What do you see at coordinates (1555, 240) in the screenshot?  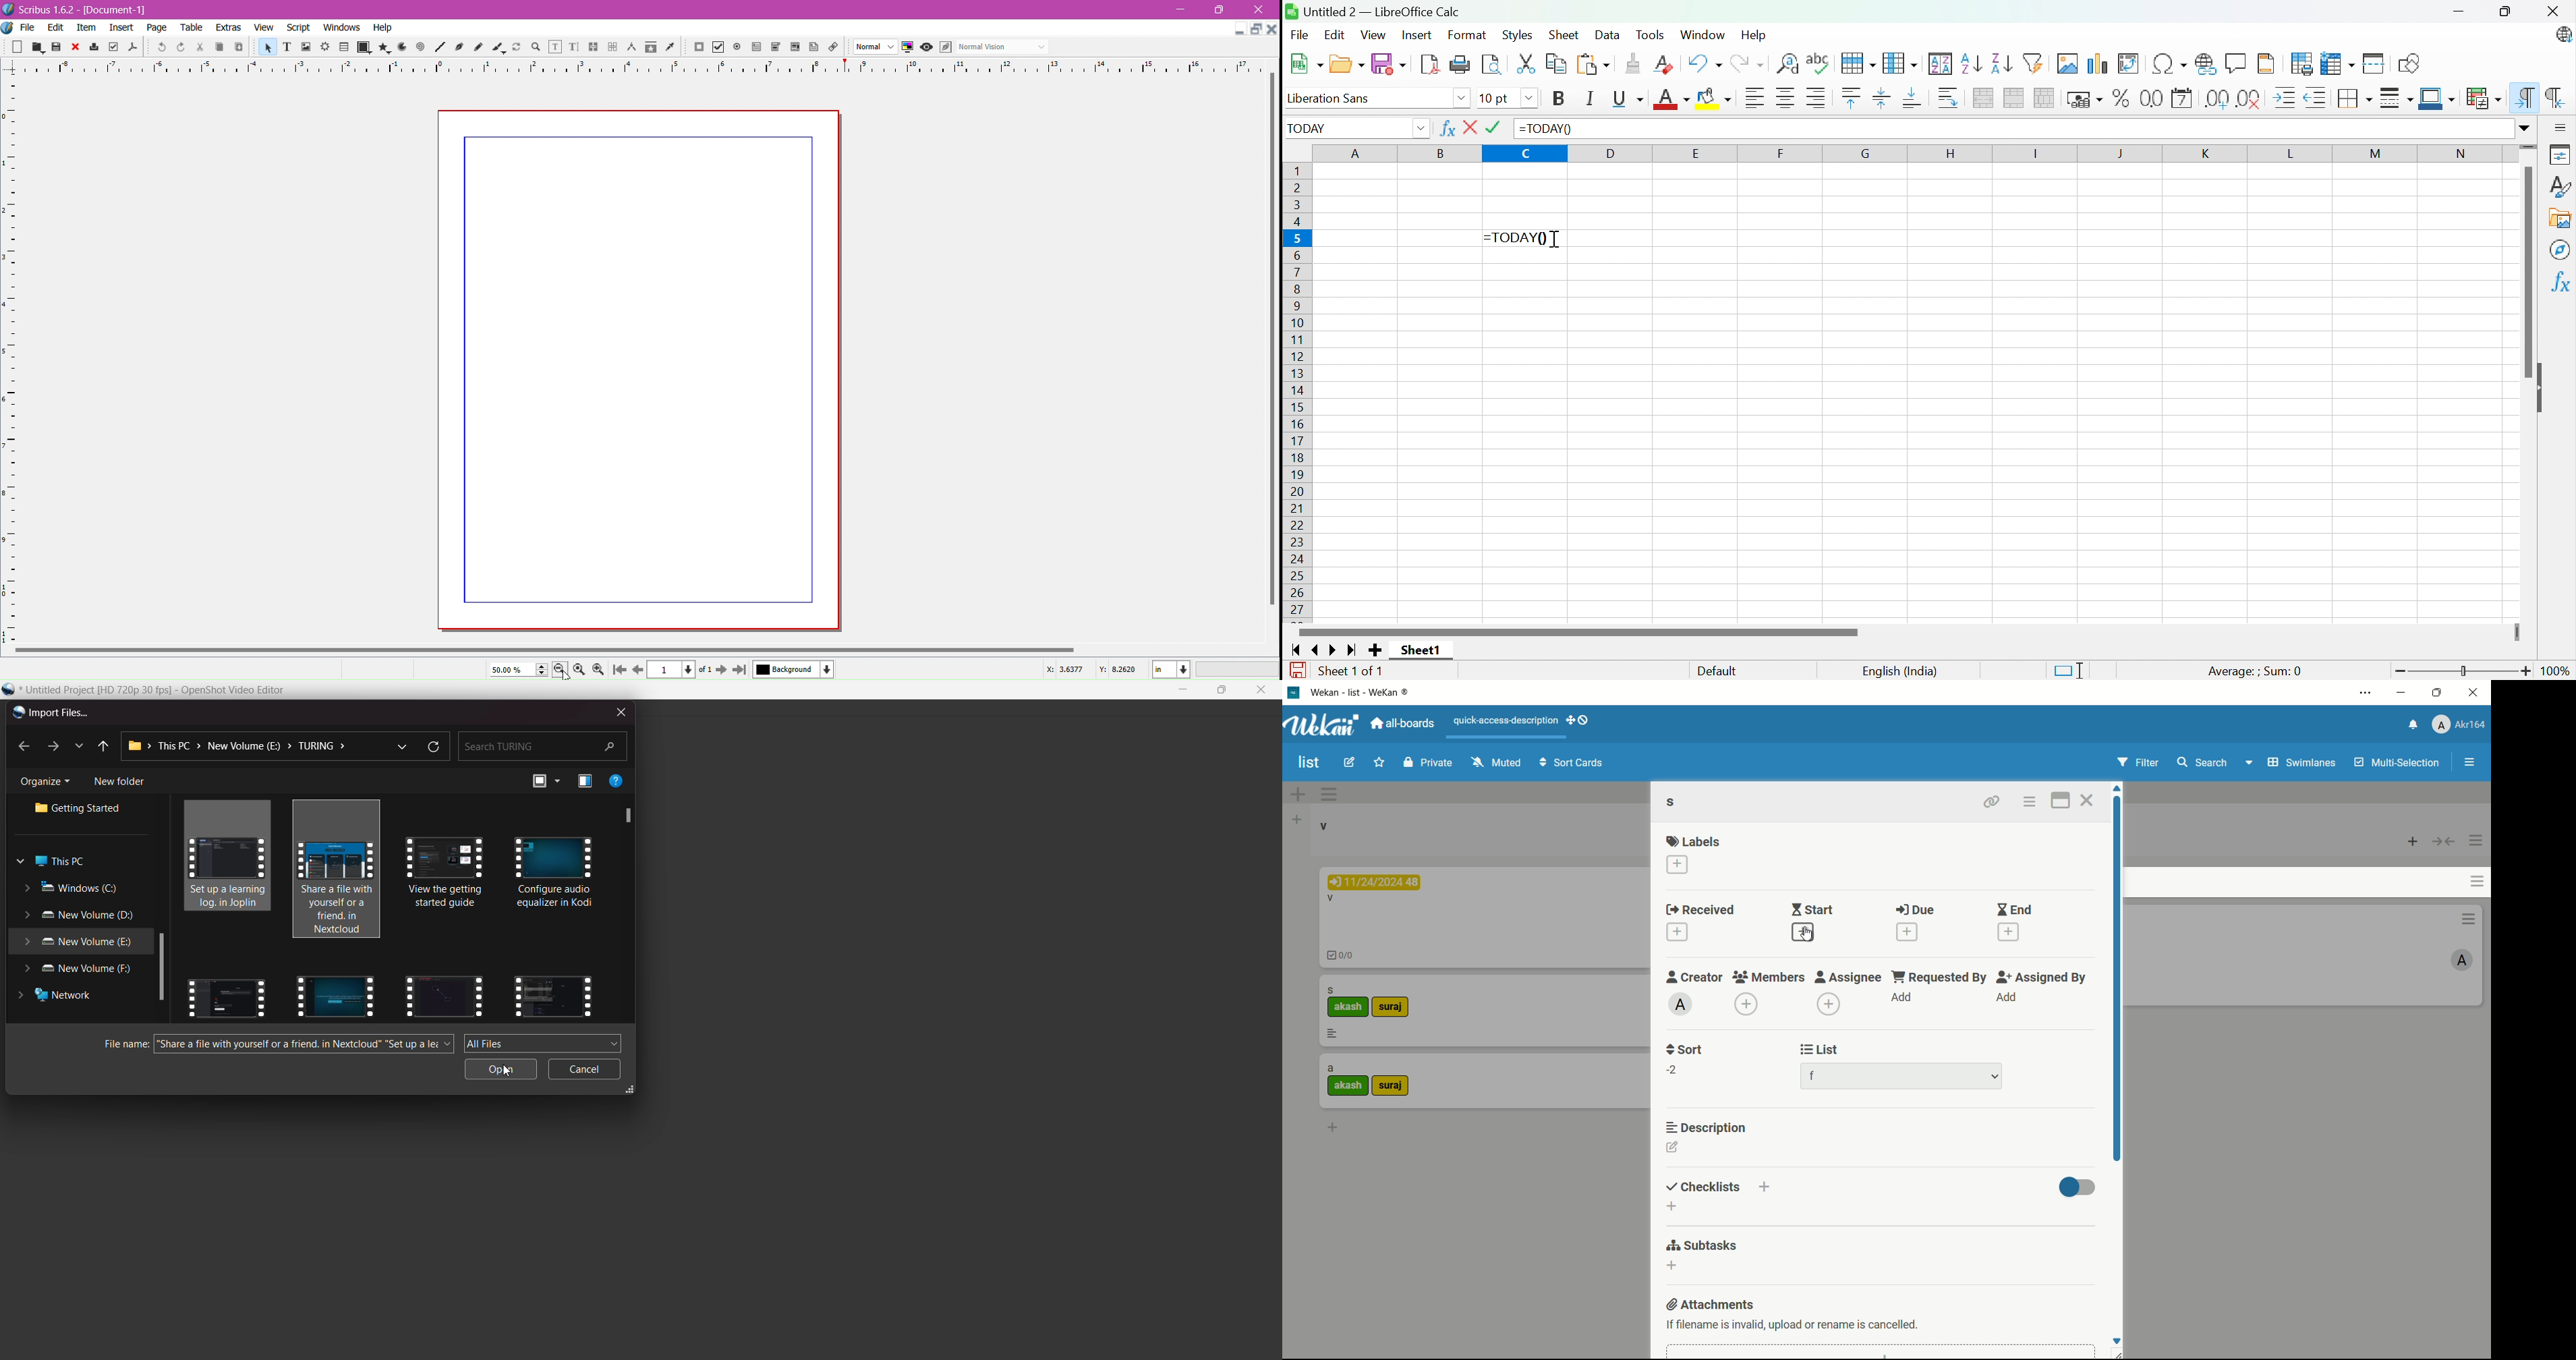 I see `Cursor` at bounding box center [1555, 240].